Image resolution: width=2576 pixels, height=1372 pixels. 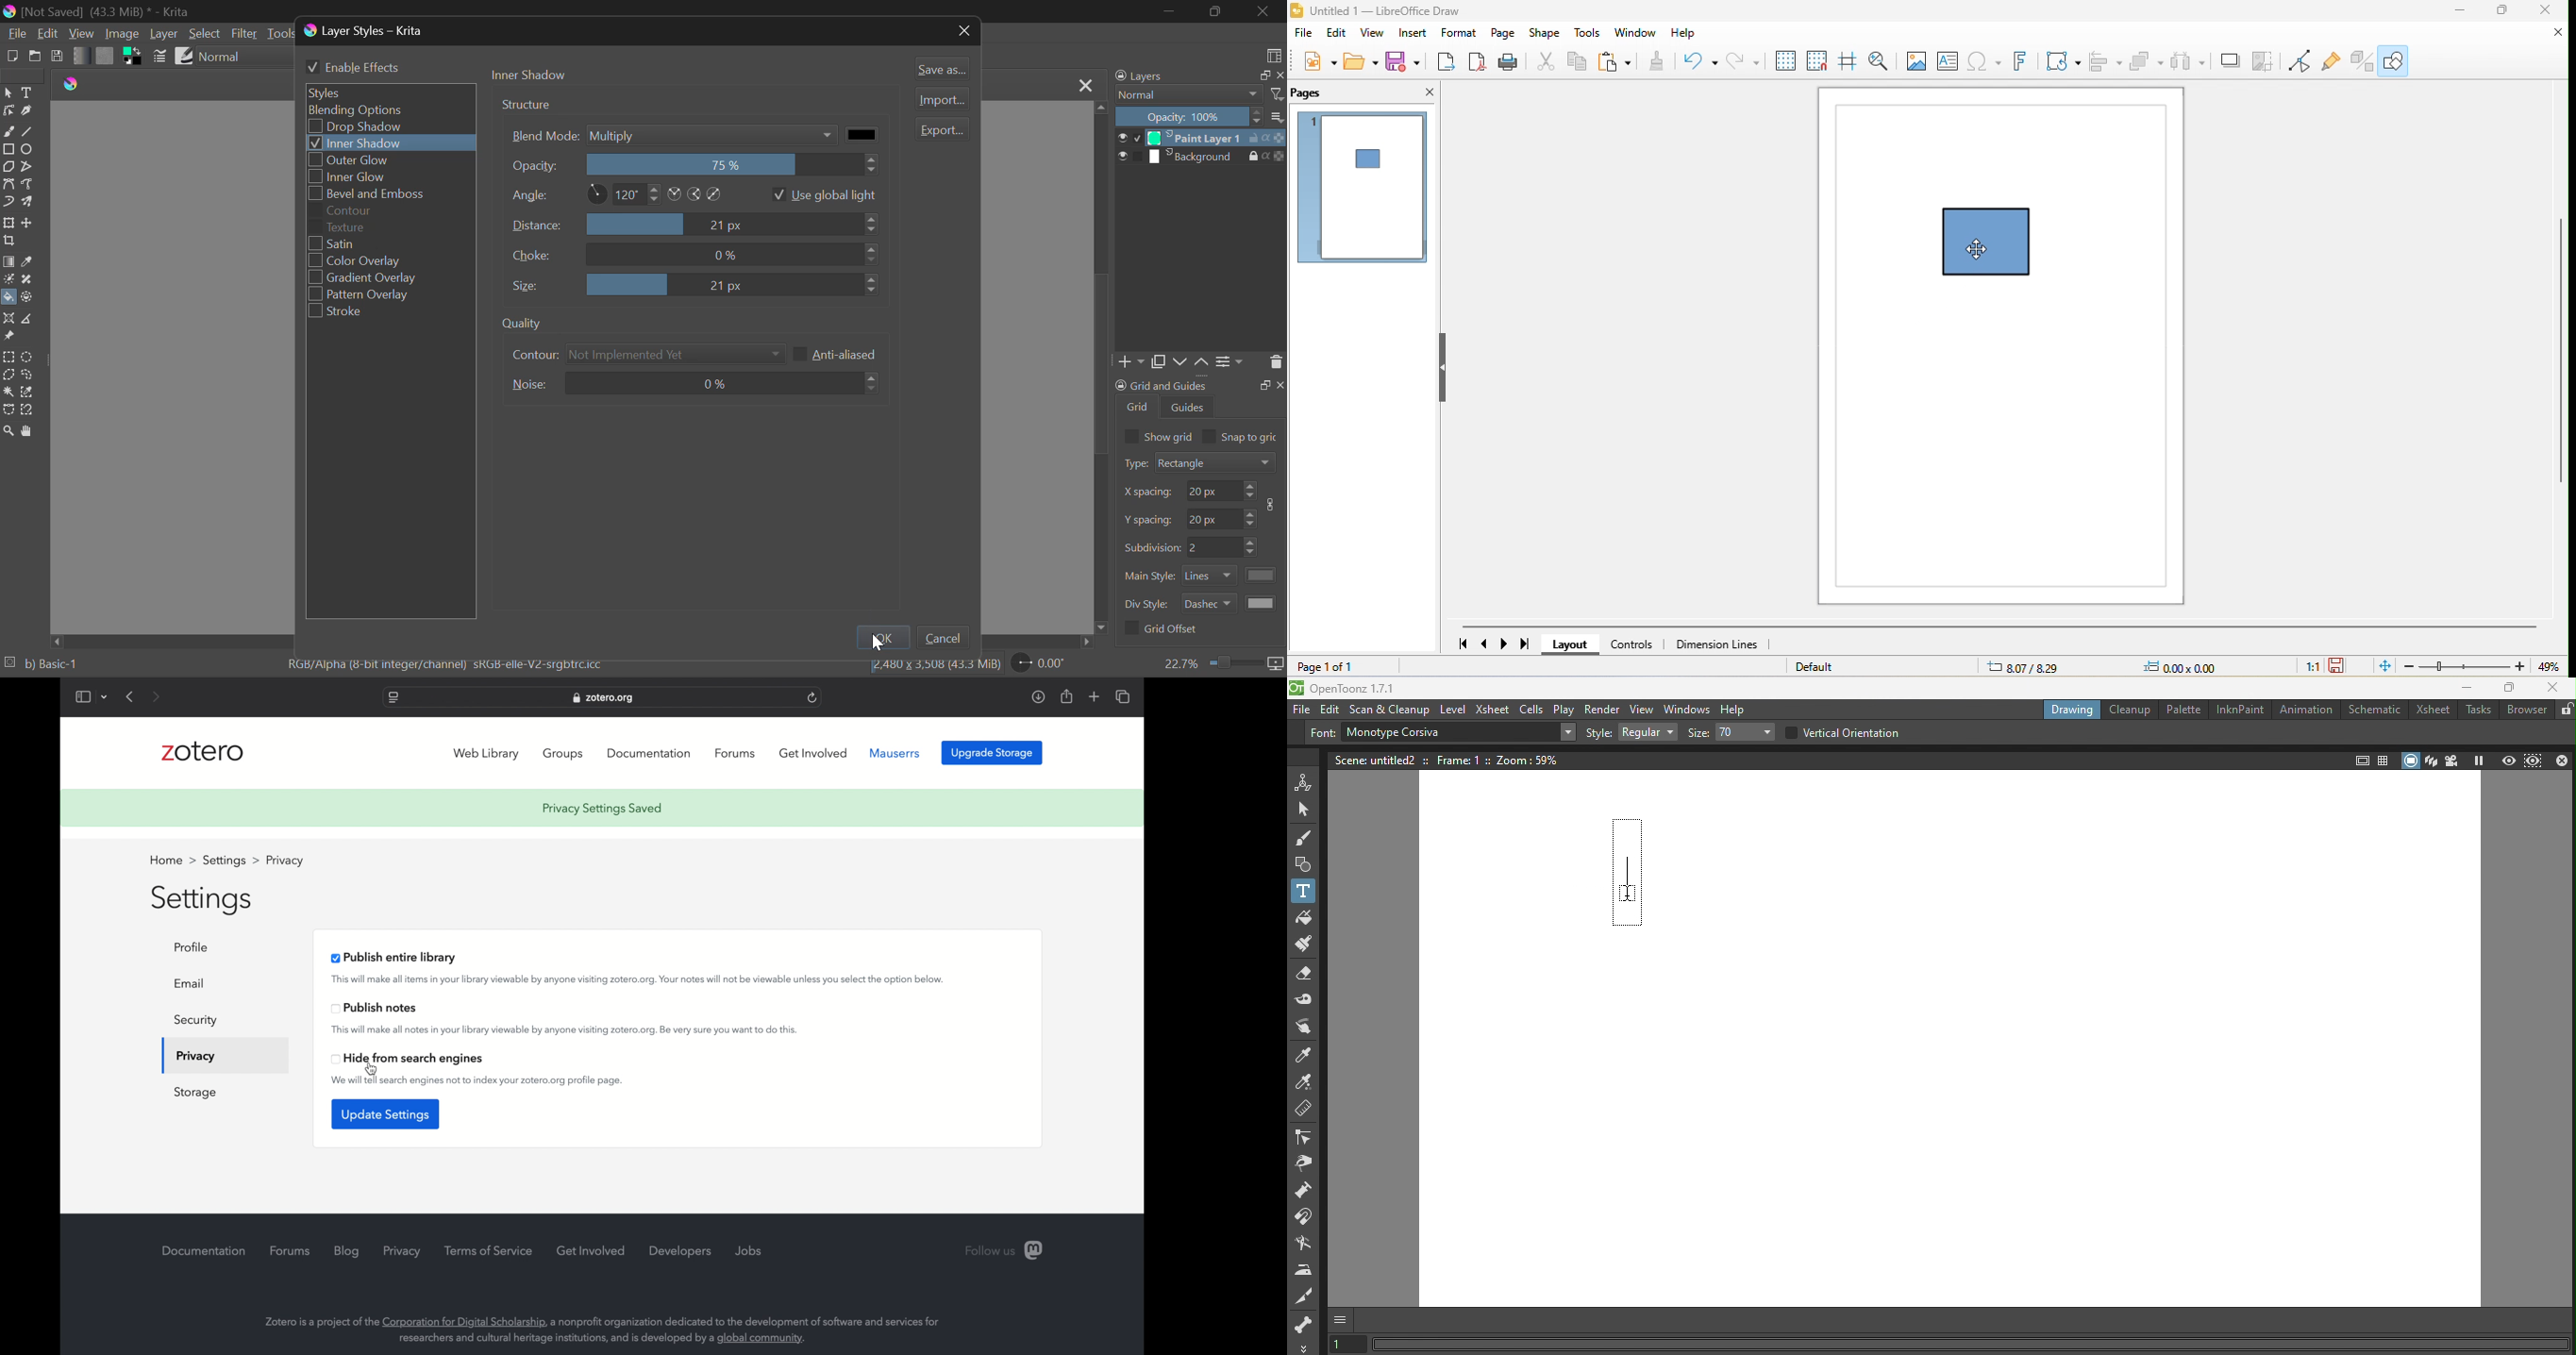 What do you see at coordinates (282, 33) in the screenshot?
I see `Tools` at bounding box center [282, 33].